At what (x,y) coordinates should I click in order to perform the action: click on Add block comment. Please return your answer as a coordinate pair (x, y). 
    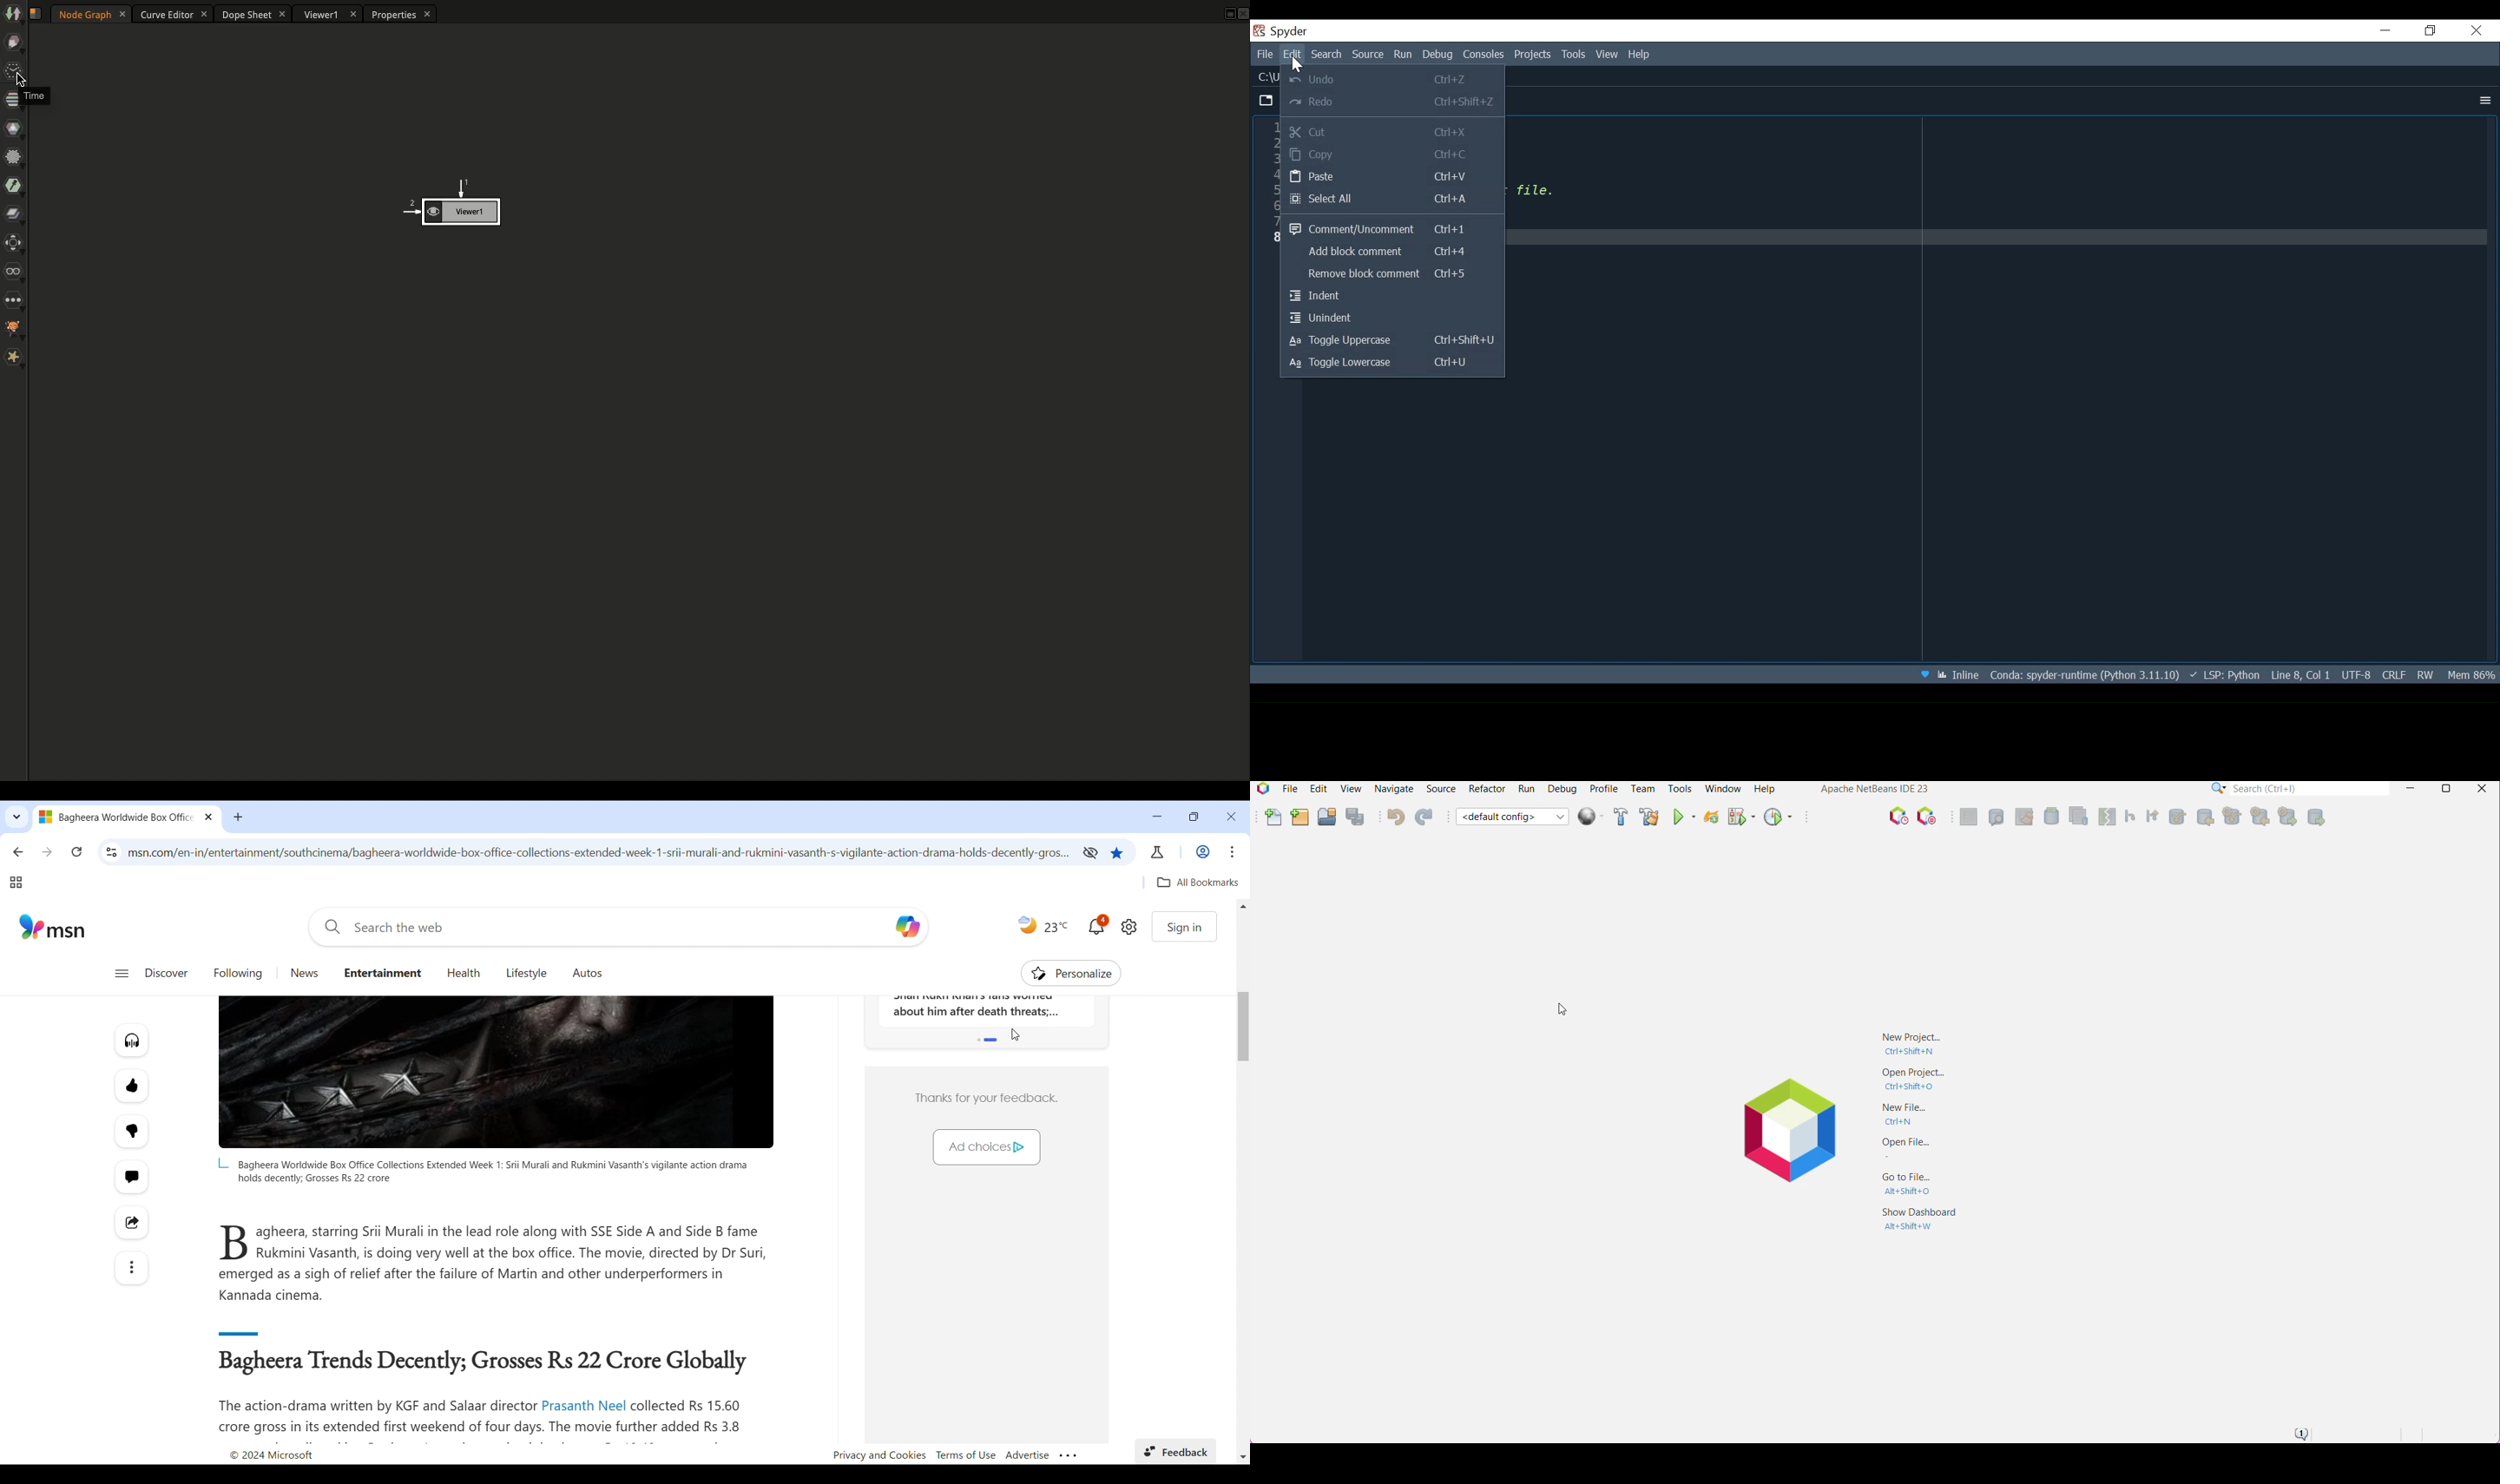
    Looking at the image, I should click on (1352, 254).